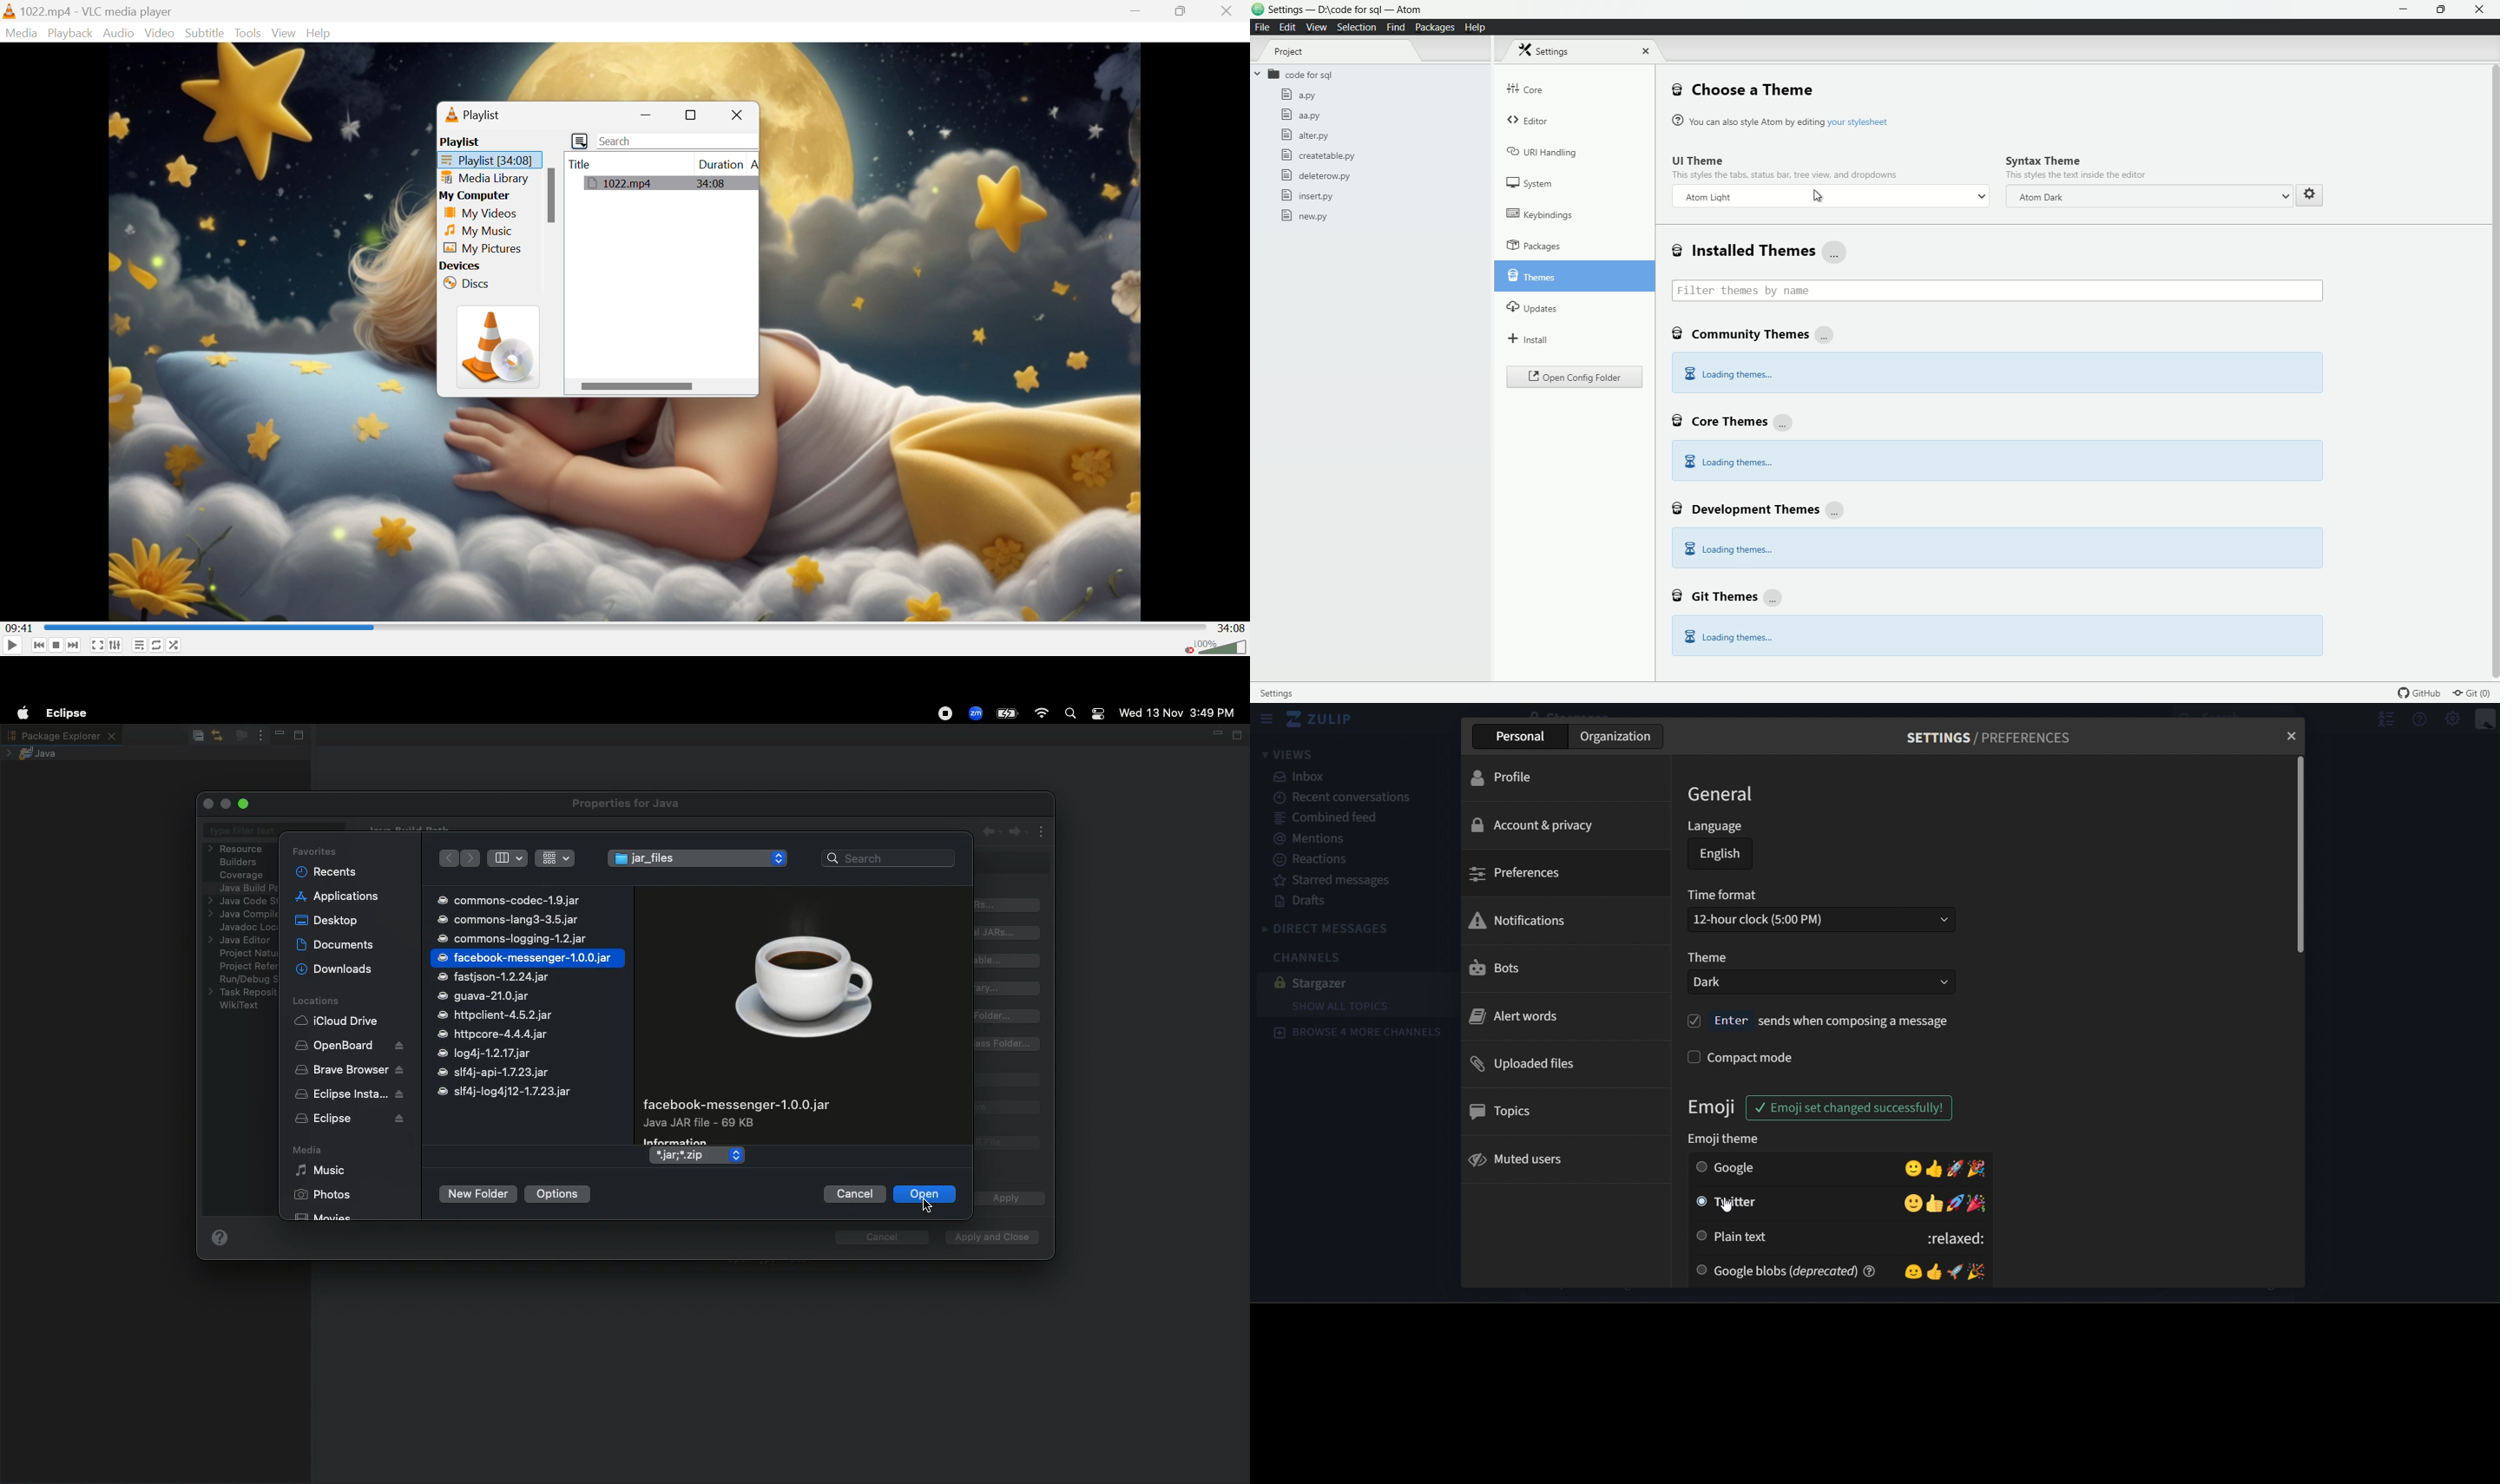 The width and height of the screenshot is (2520, 1484). Describe the element at coordinates (1100, 714) in the screenshot. I see `Notification` at that location.